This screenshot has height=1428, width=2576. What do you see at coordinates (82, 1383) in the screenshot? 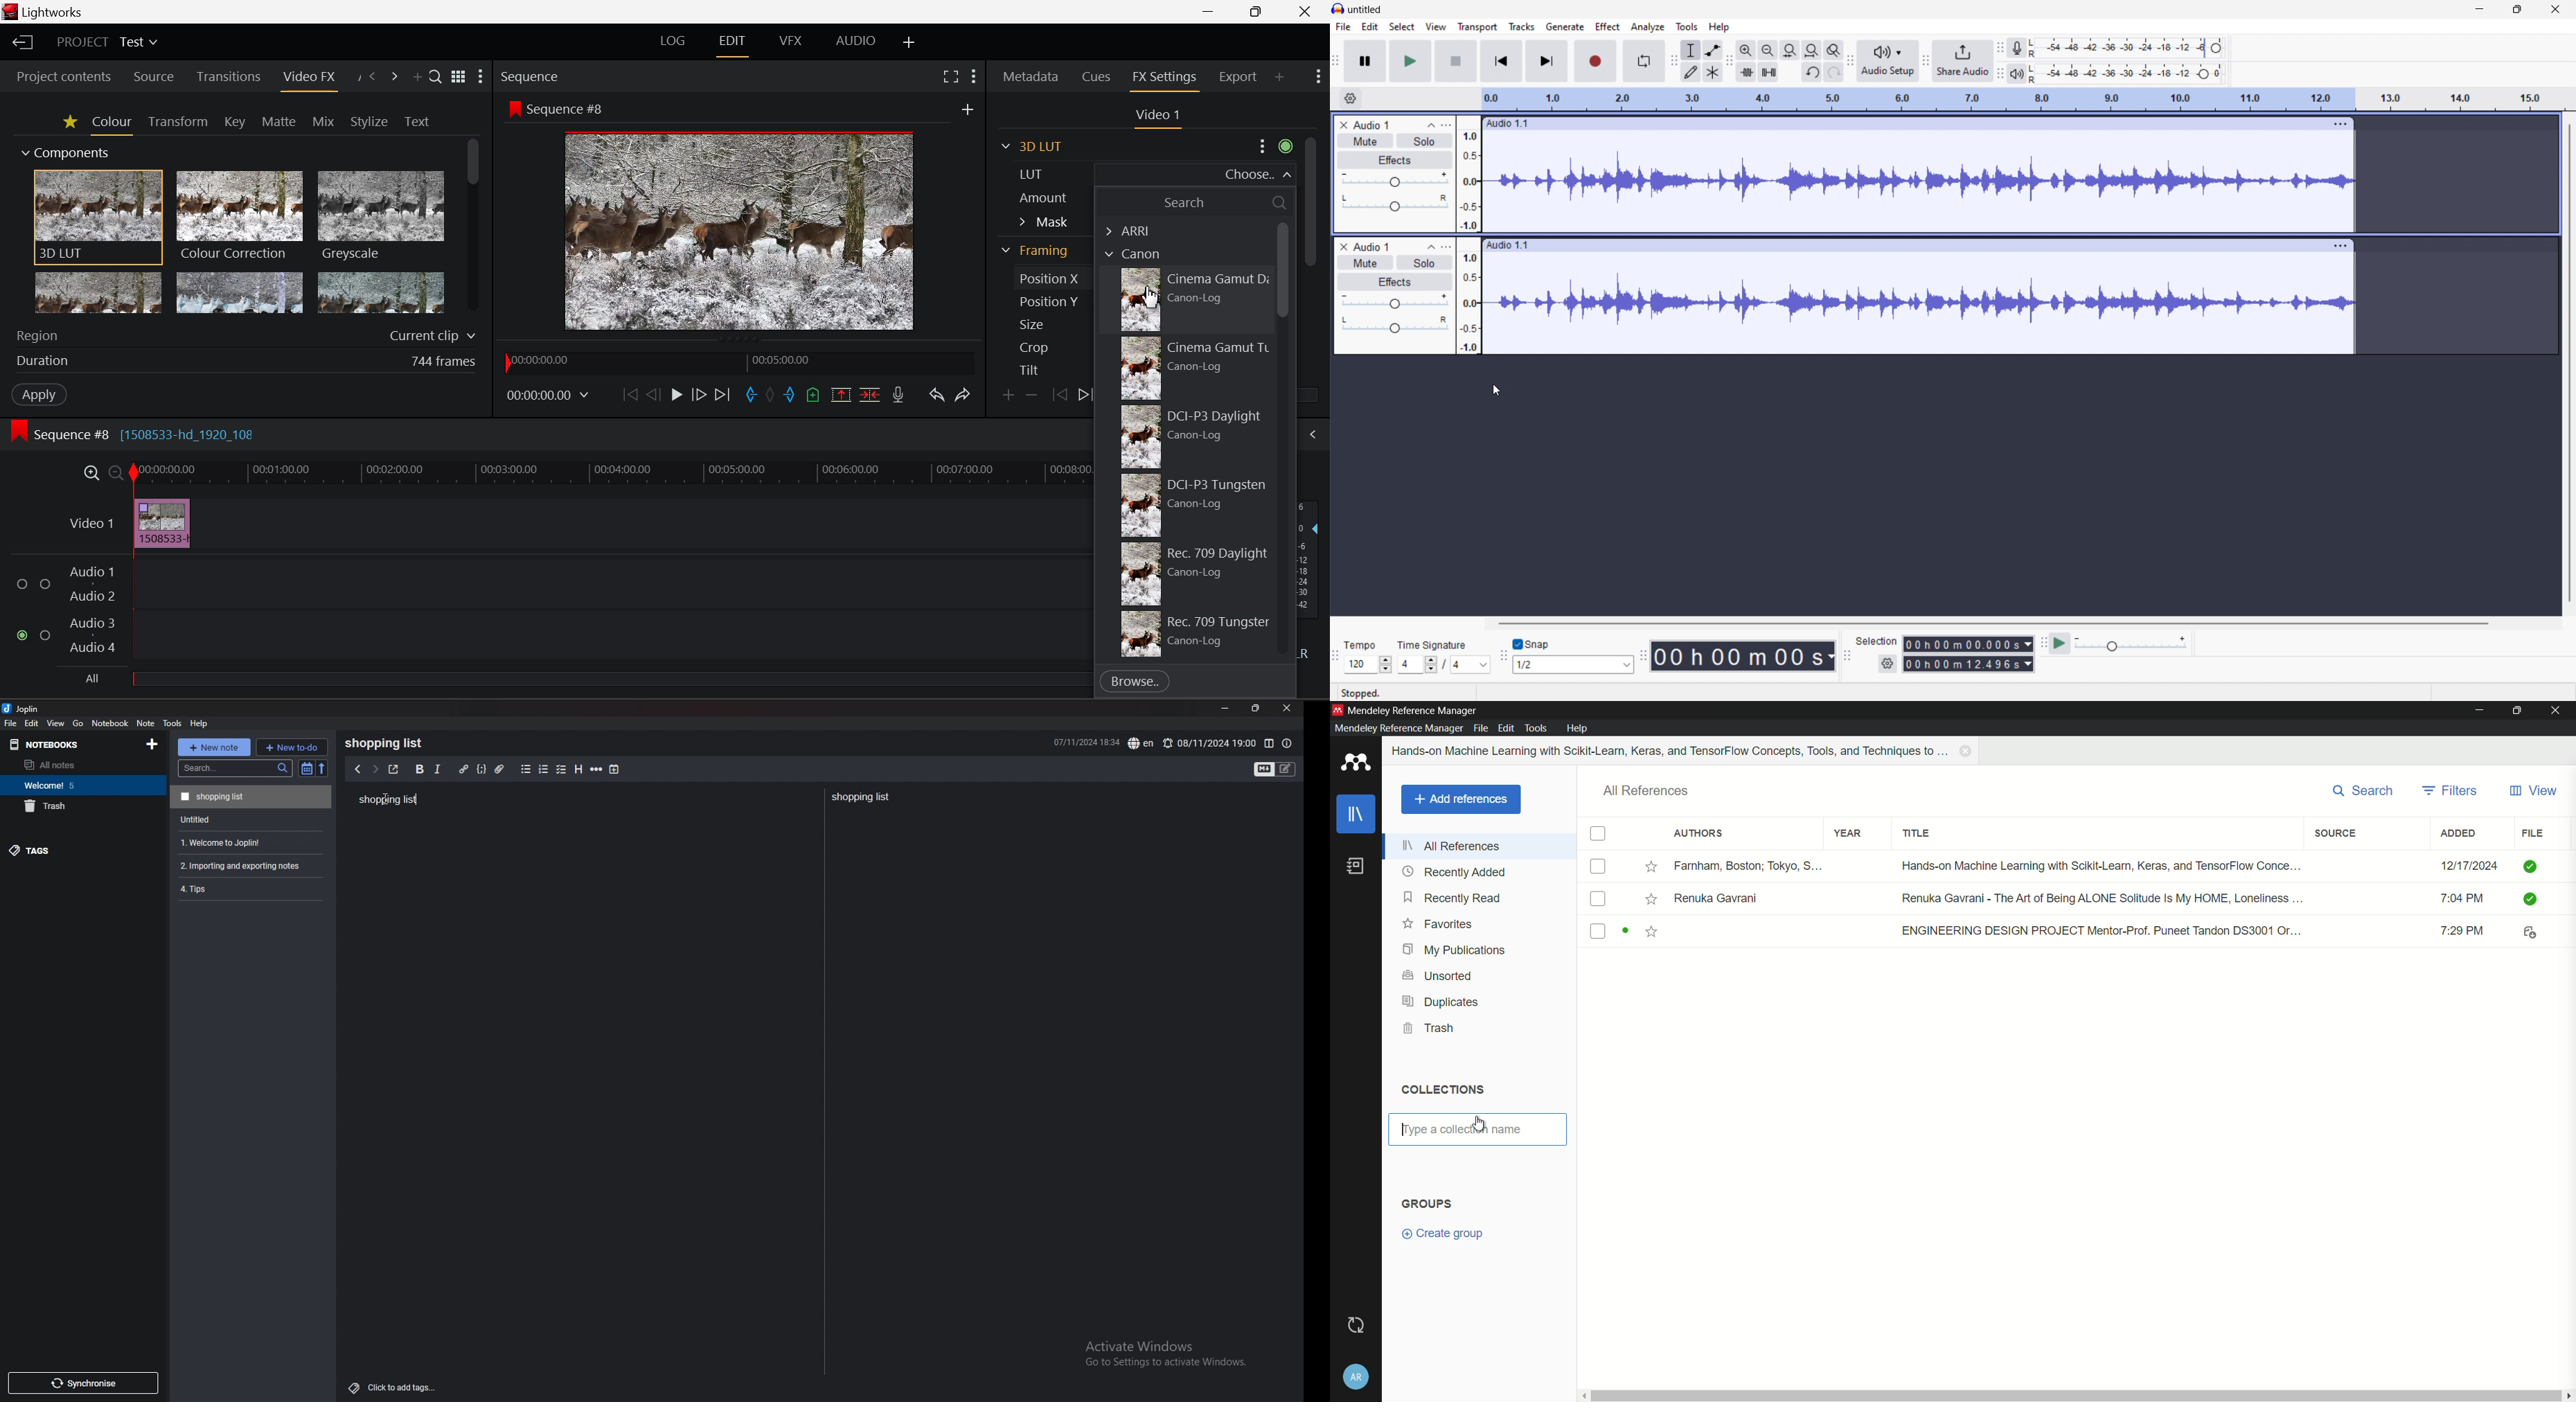
I see `synchronize` at bounding box center [82, 1383].